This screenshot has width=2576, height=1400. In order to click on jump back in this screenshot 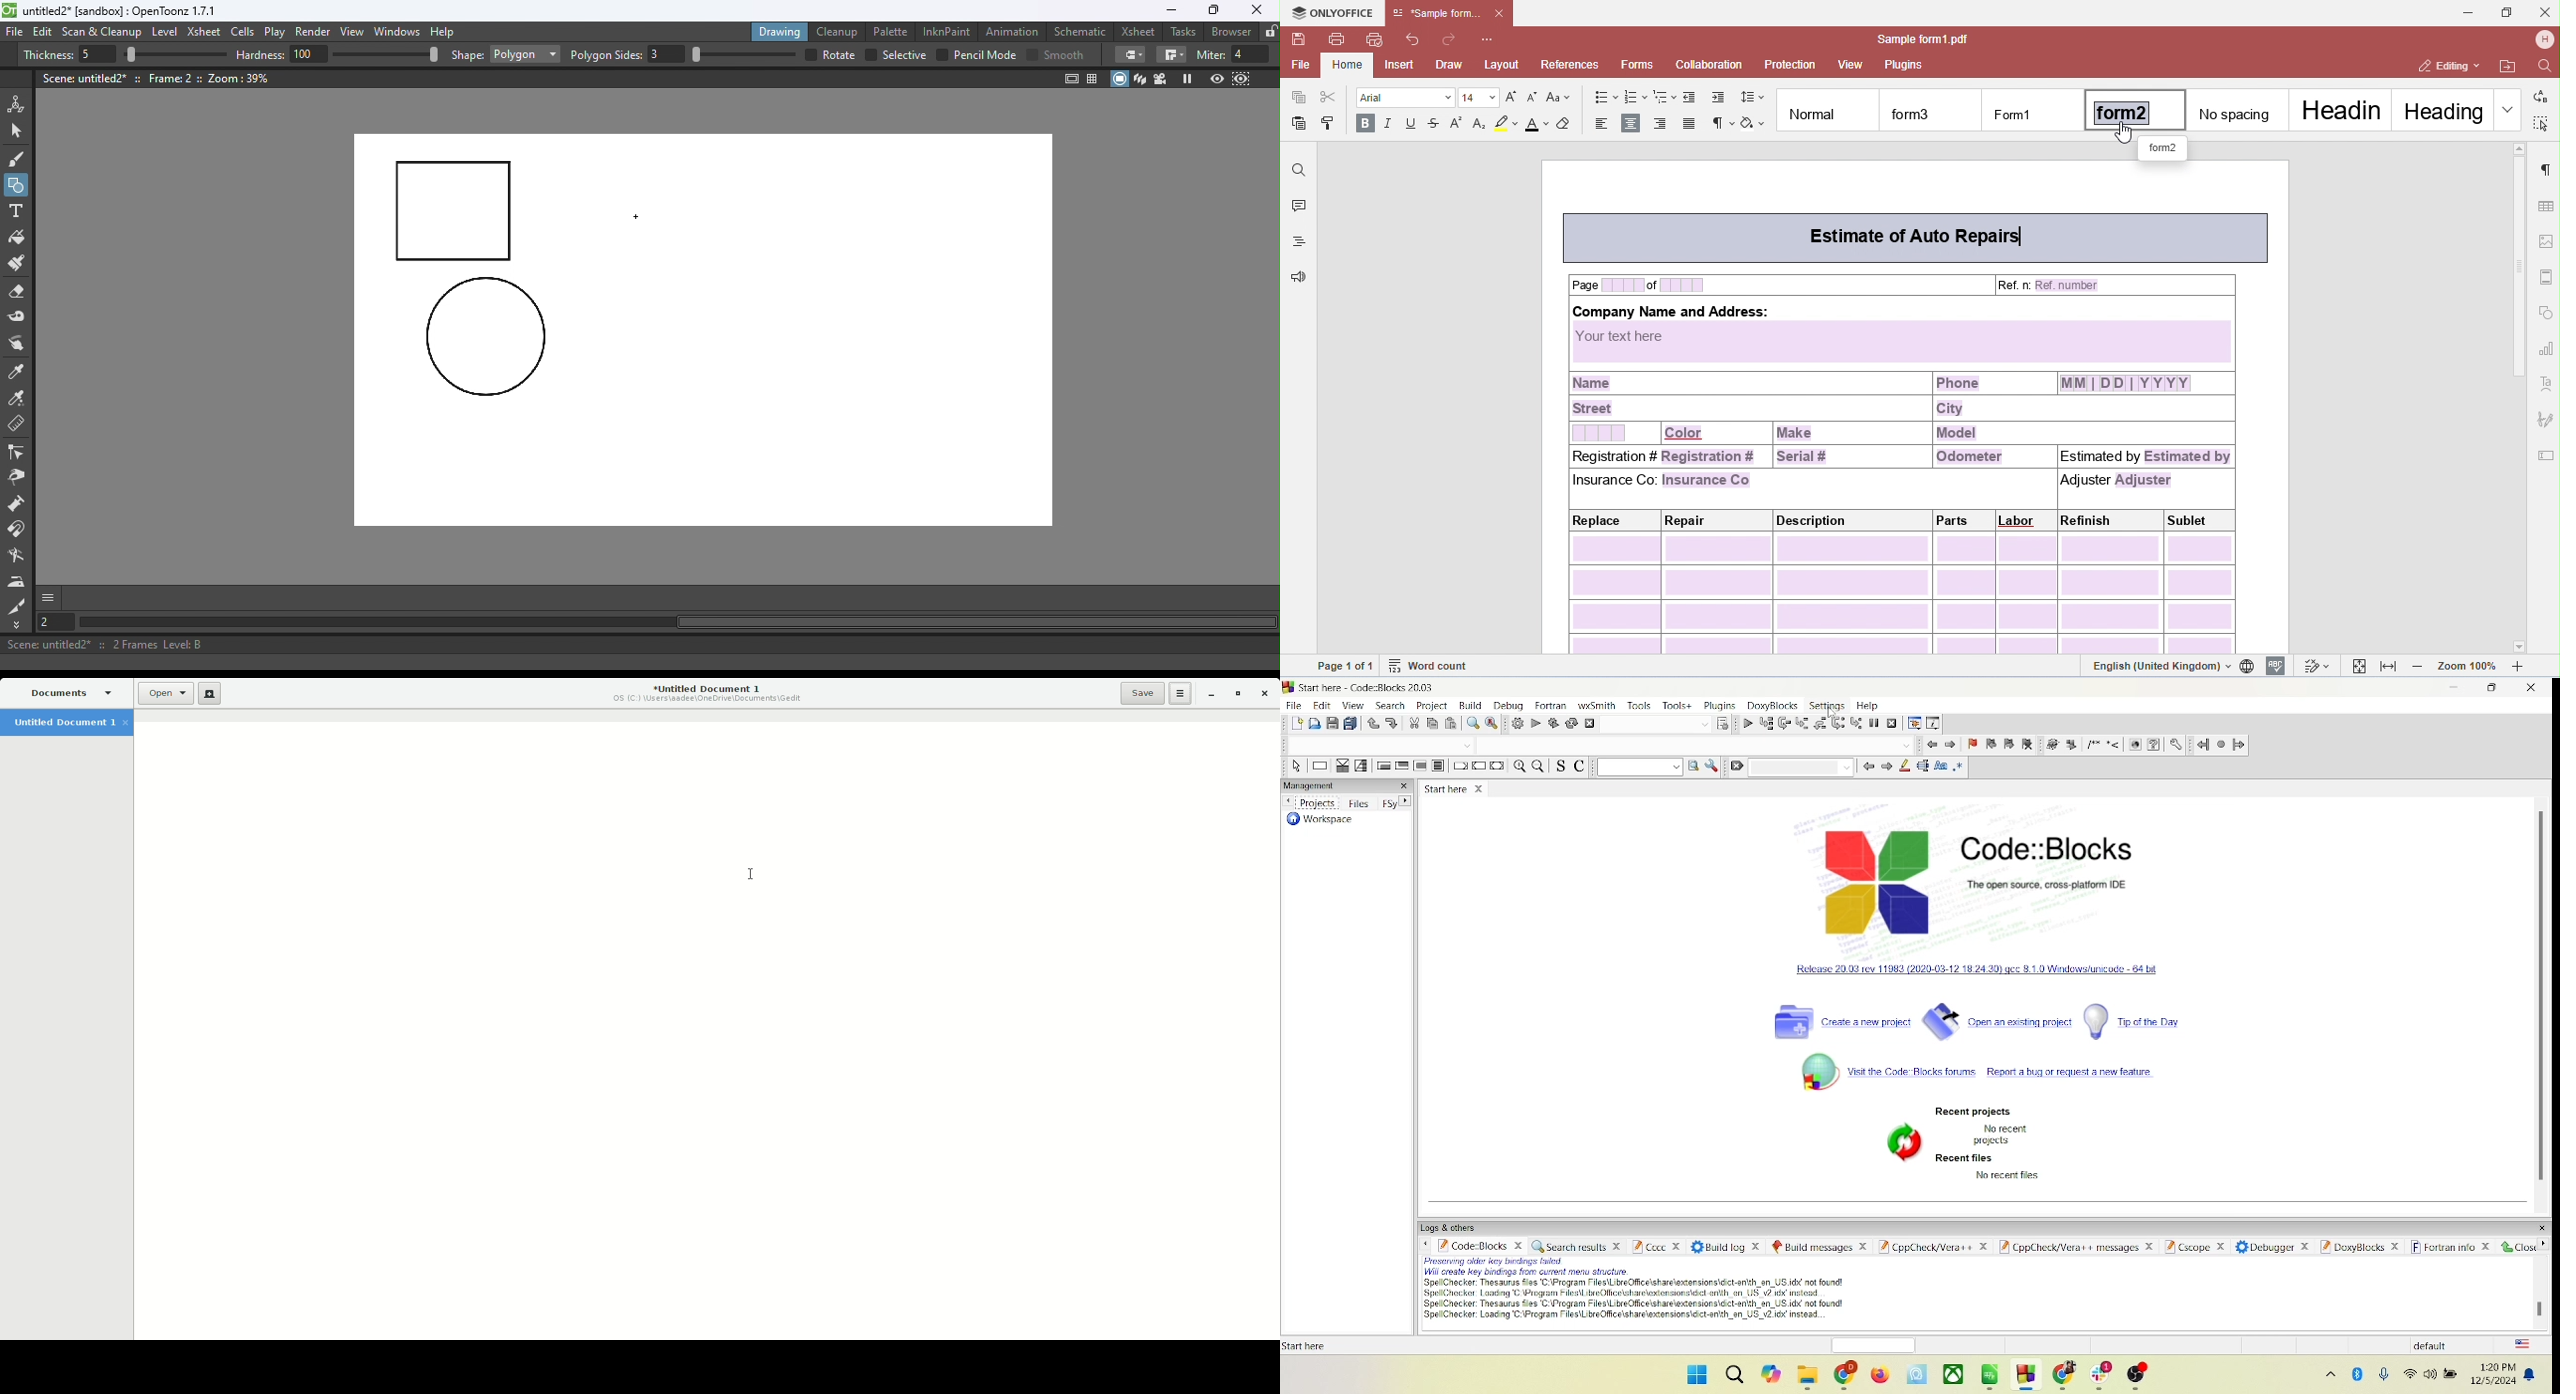, I will do `click(2203, 744)`.